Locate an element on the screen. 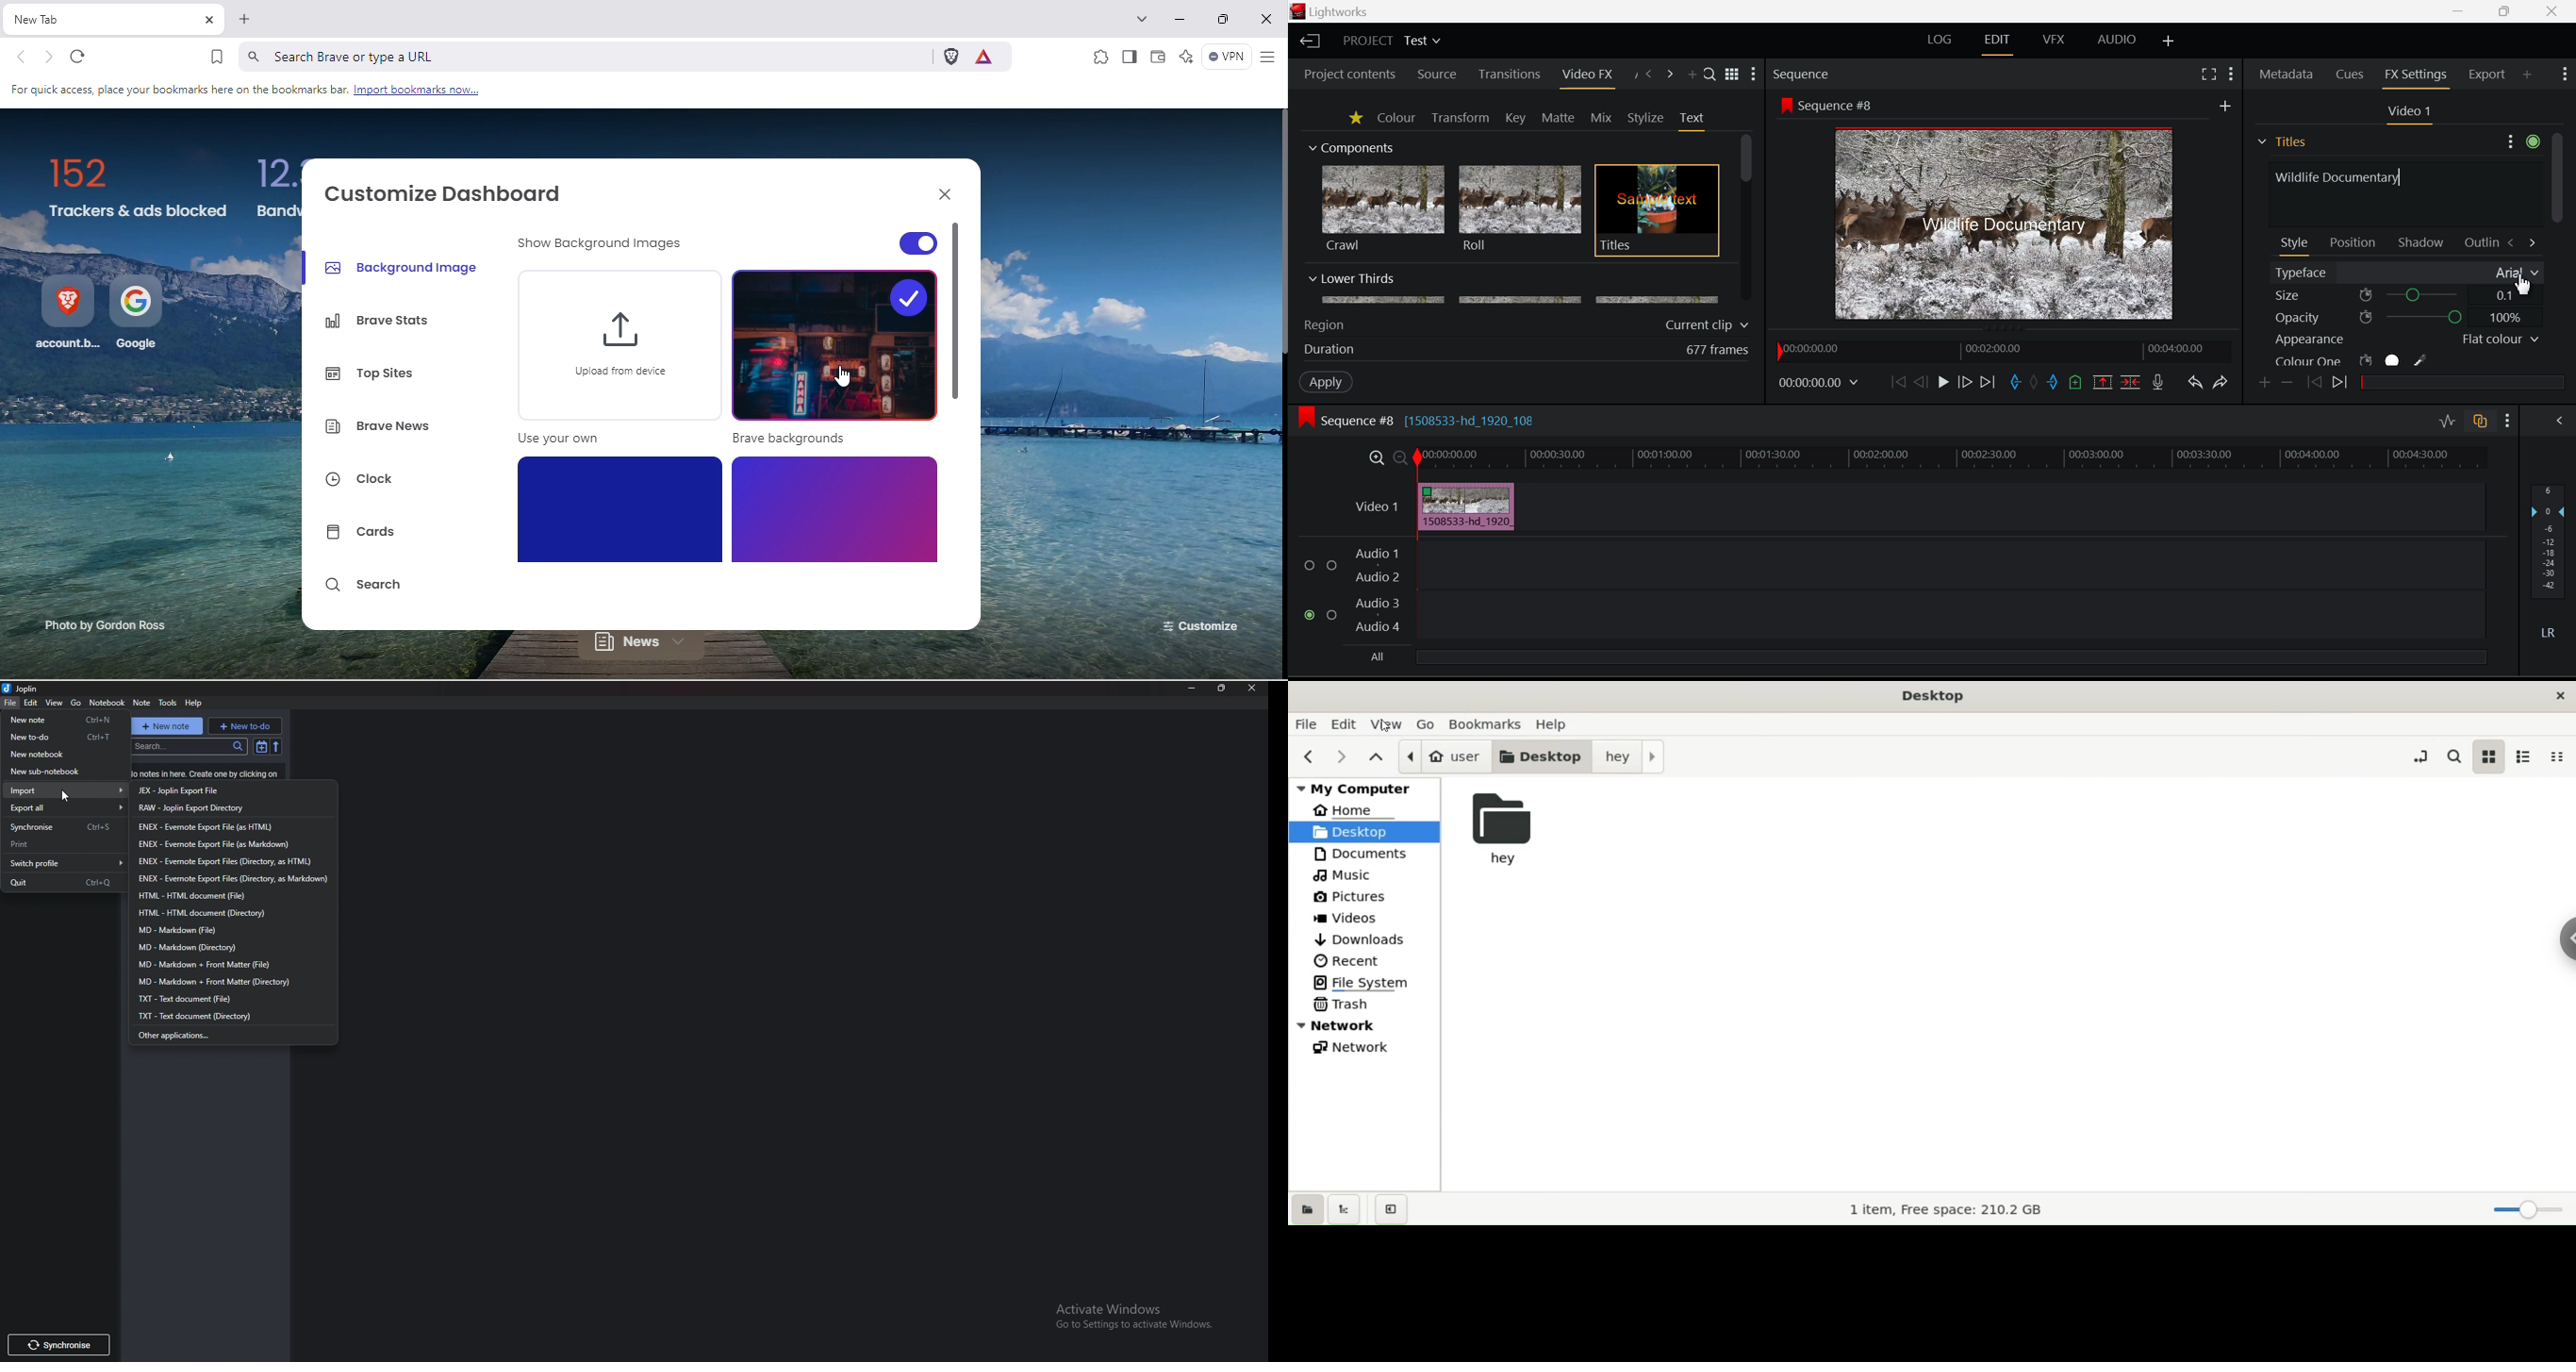  add is located at coordinates (2225, 105).